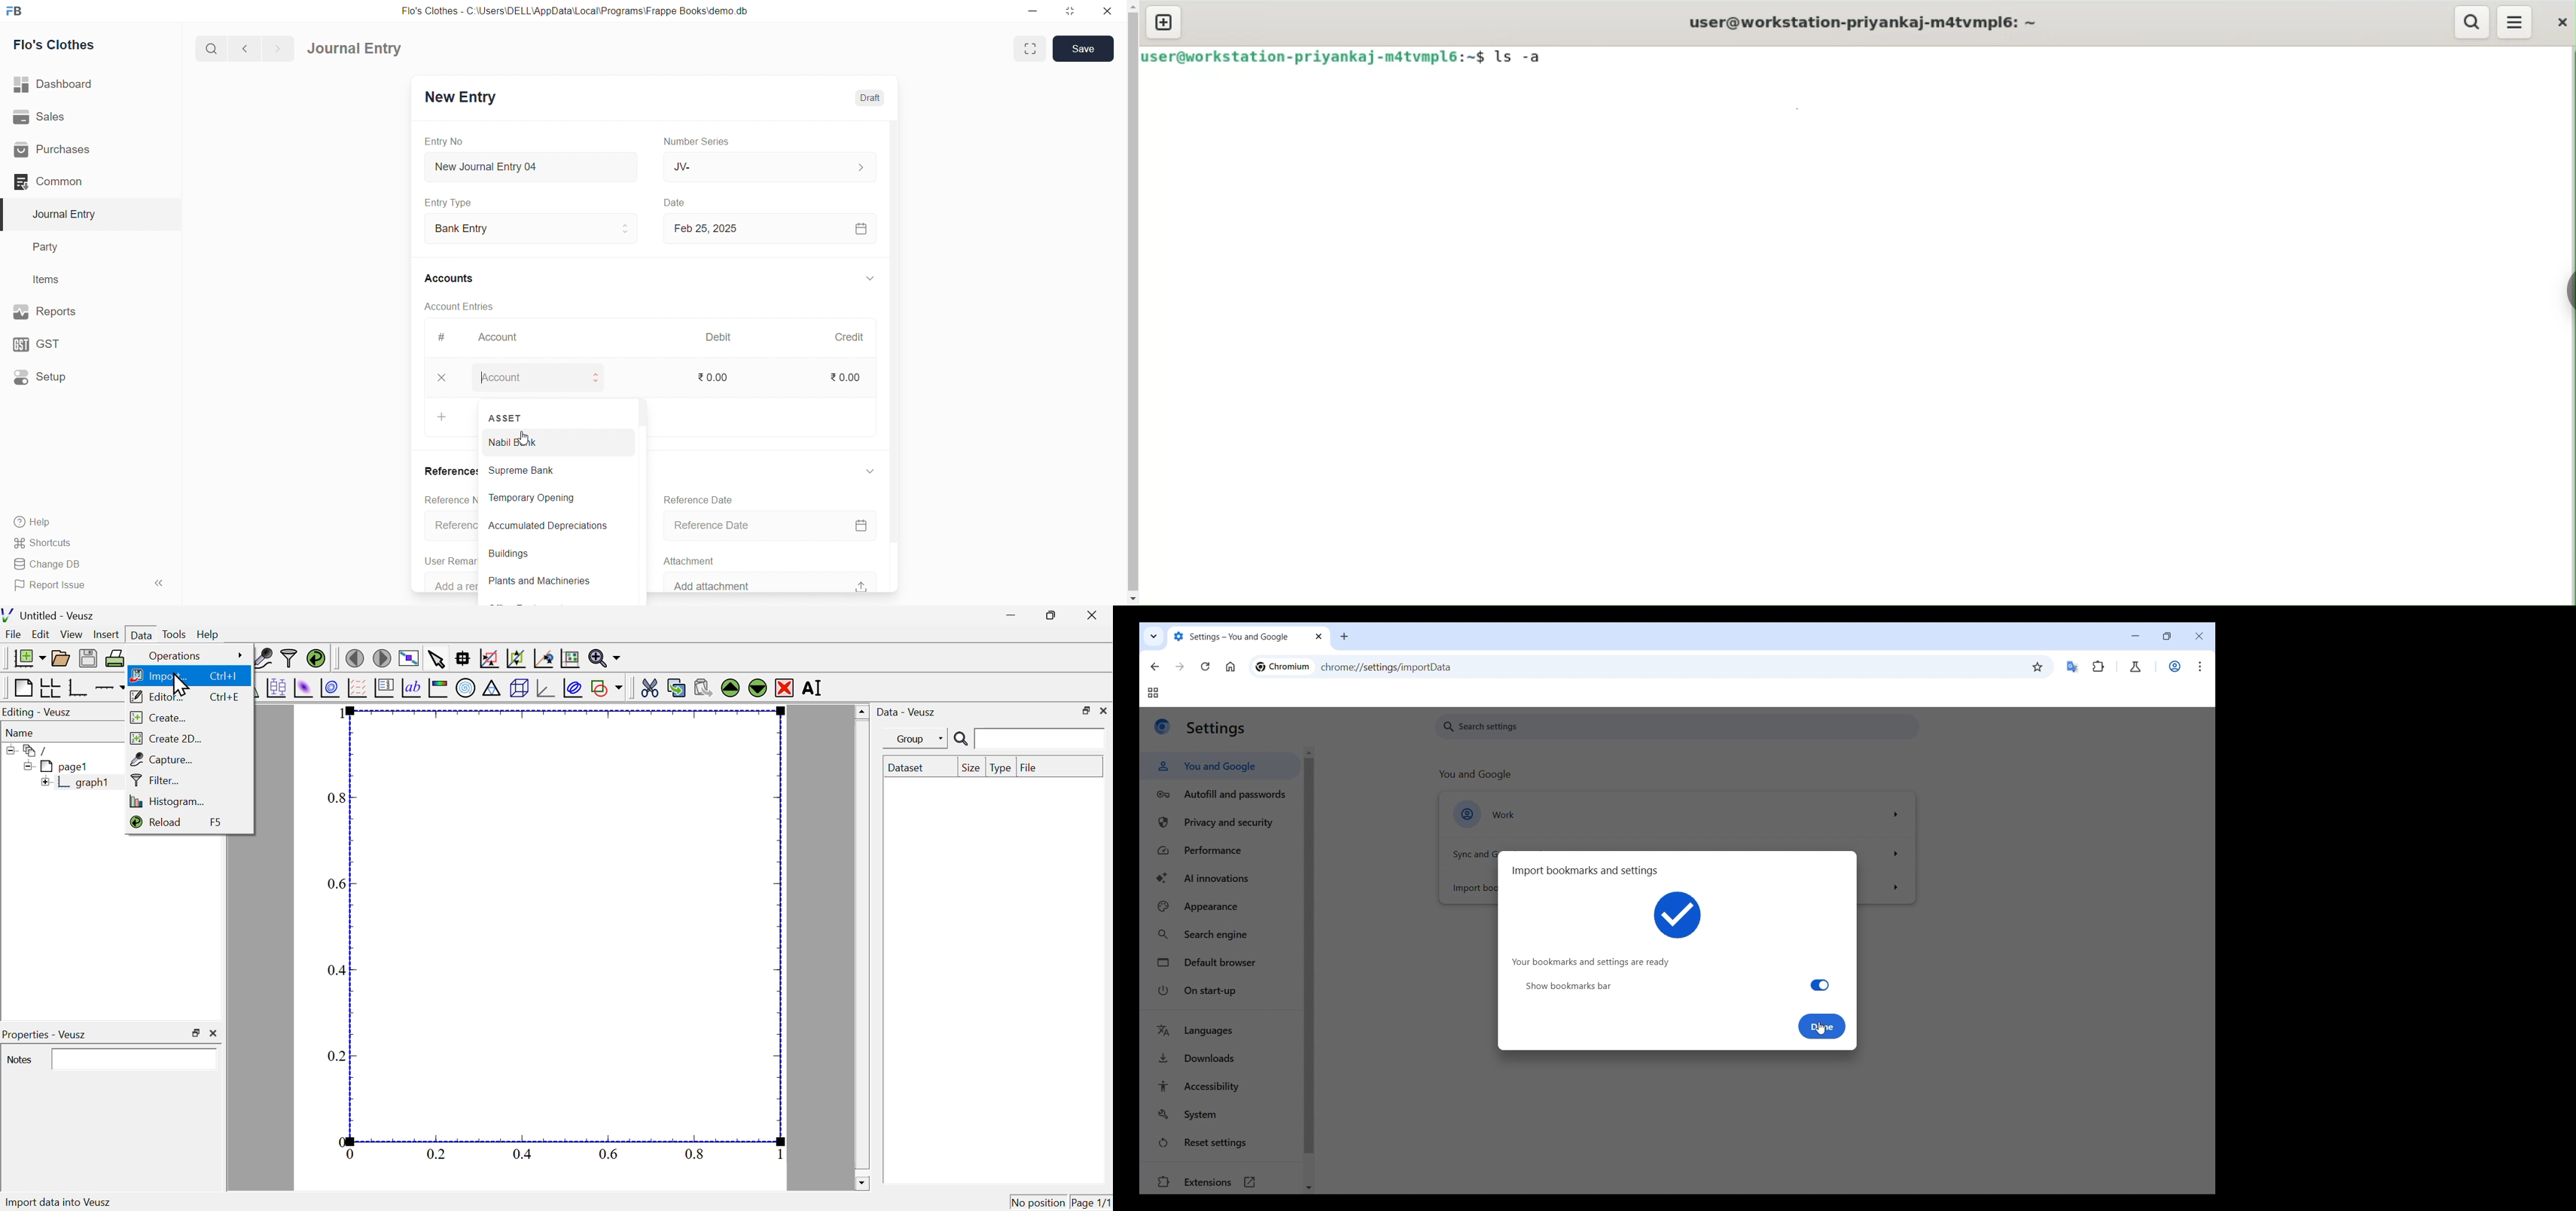 This screenshot has width=2576, height=1232. I want to click on JV-, so click(774, 166).